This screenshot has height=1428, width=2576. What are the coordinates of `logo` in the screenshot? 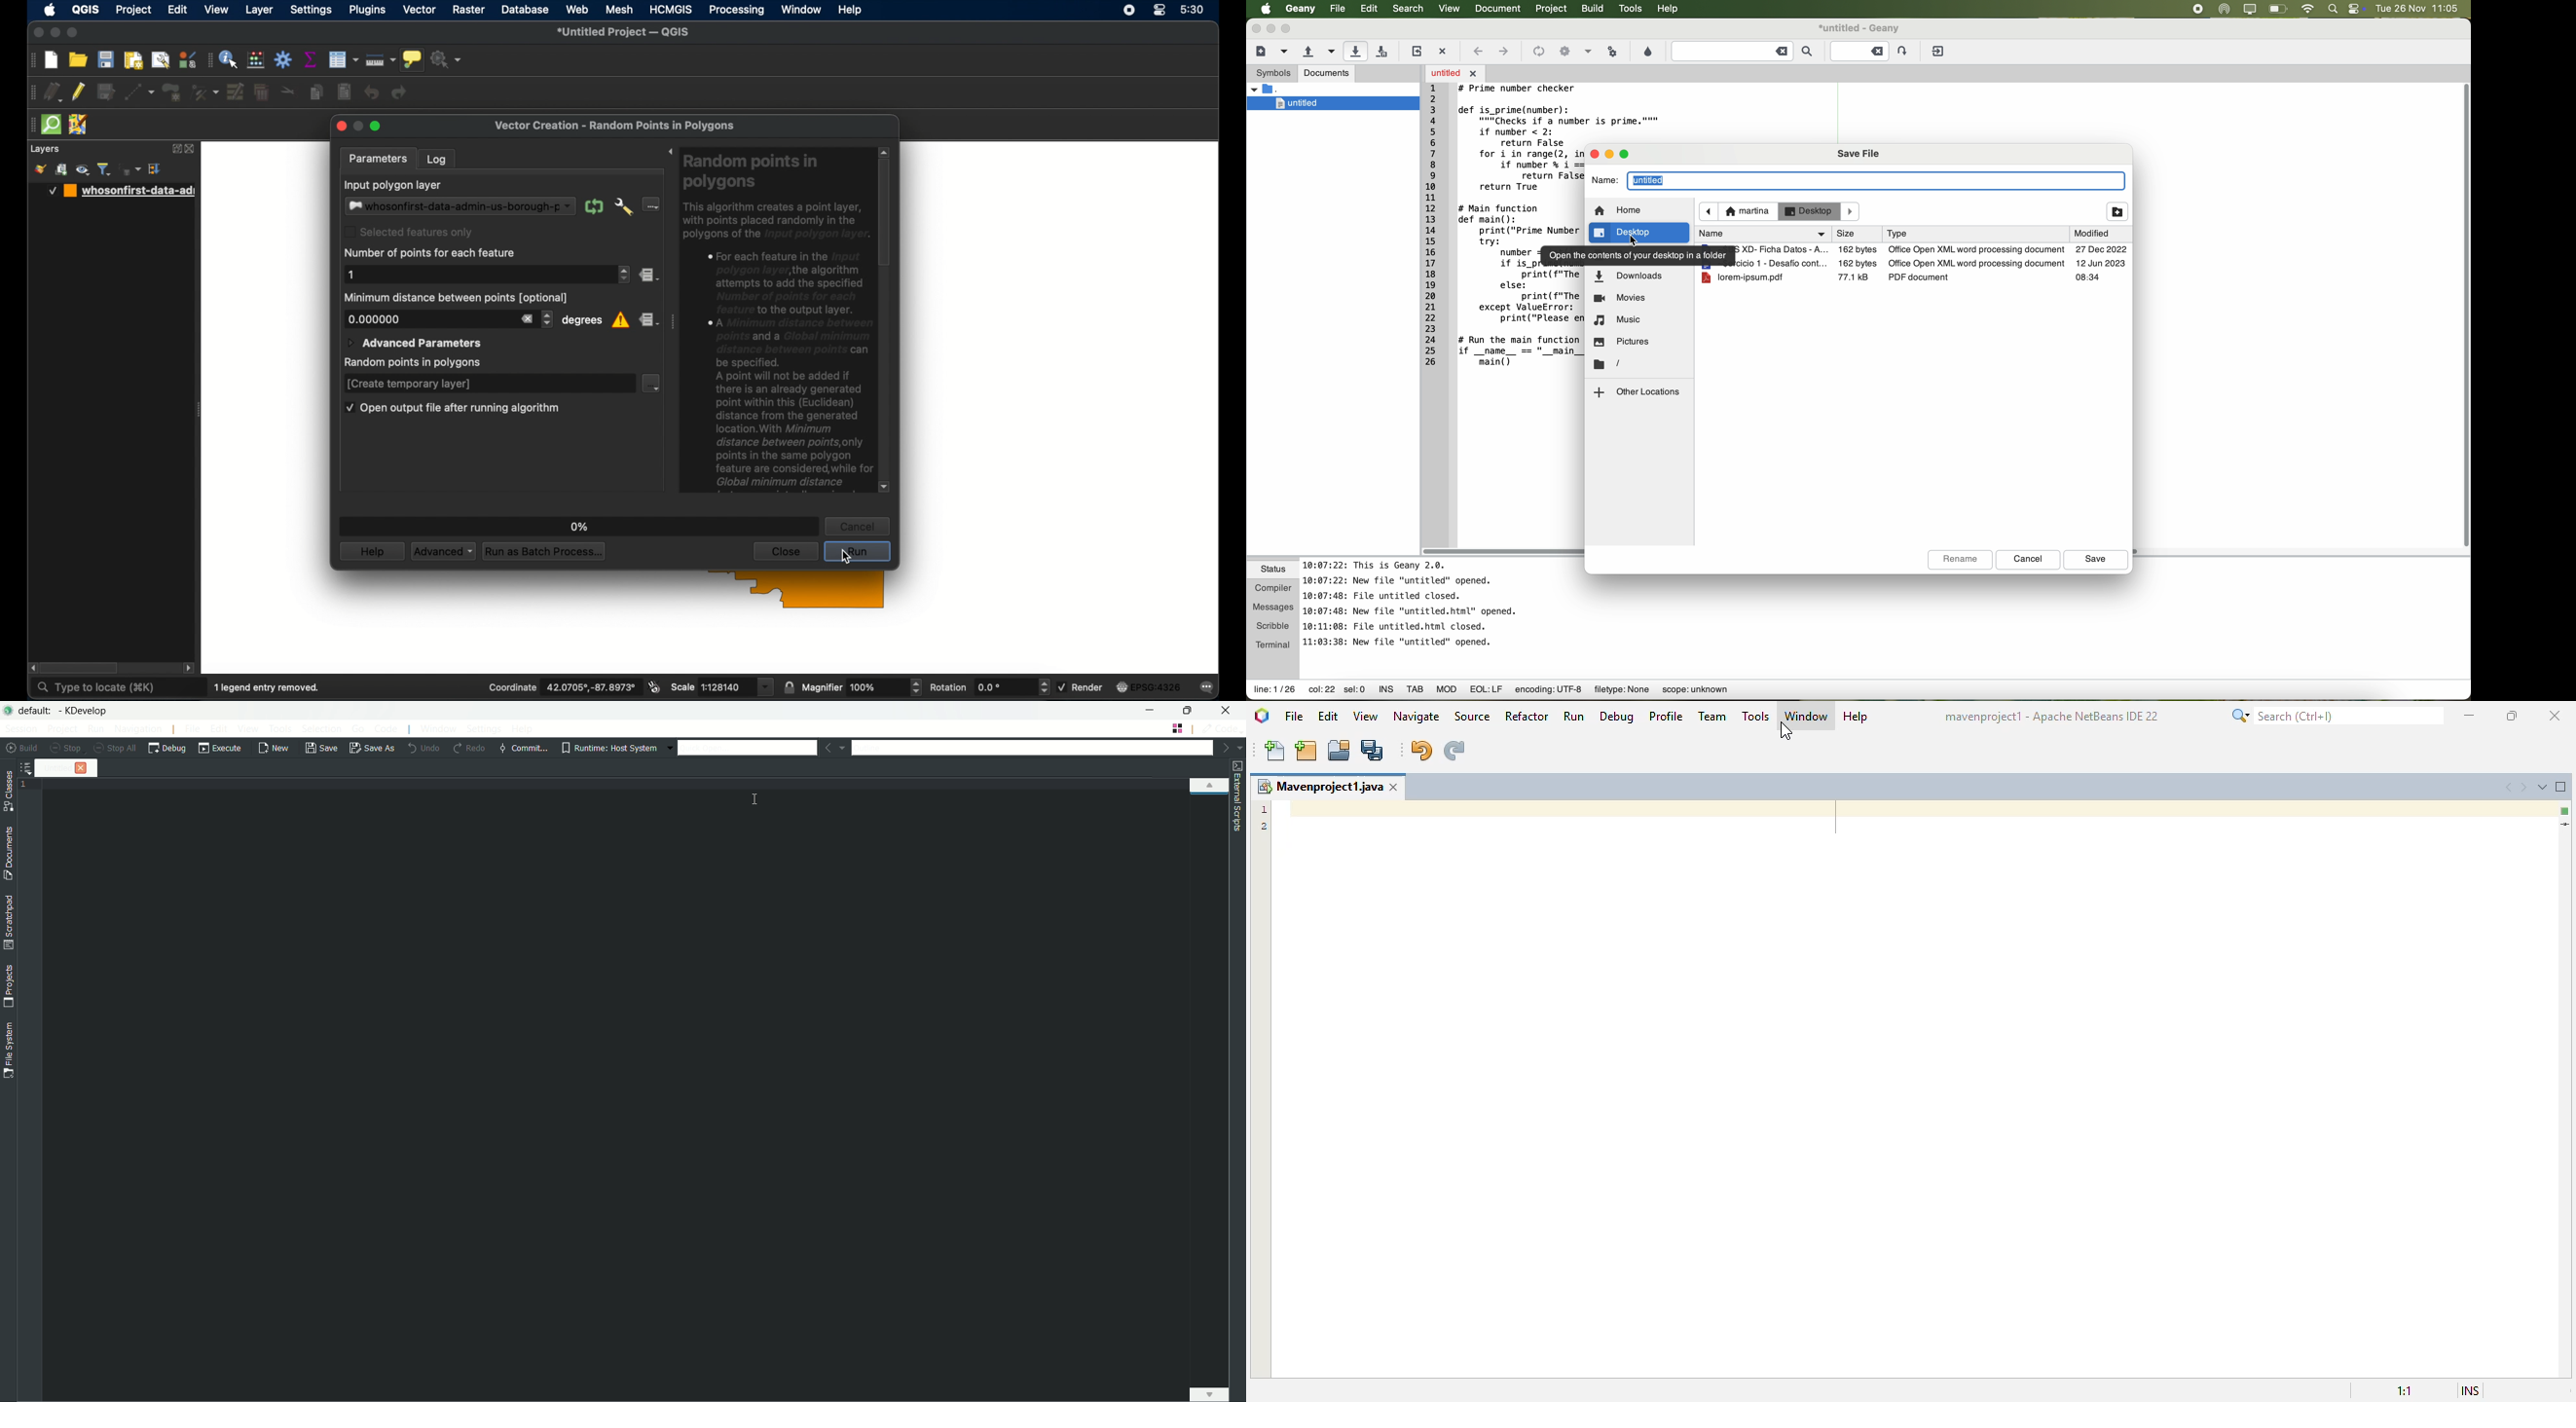 It's located at (1262, 716).